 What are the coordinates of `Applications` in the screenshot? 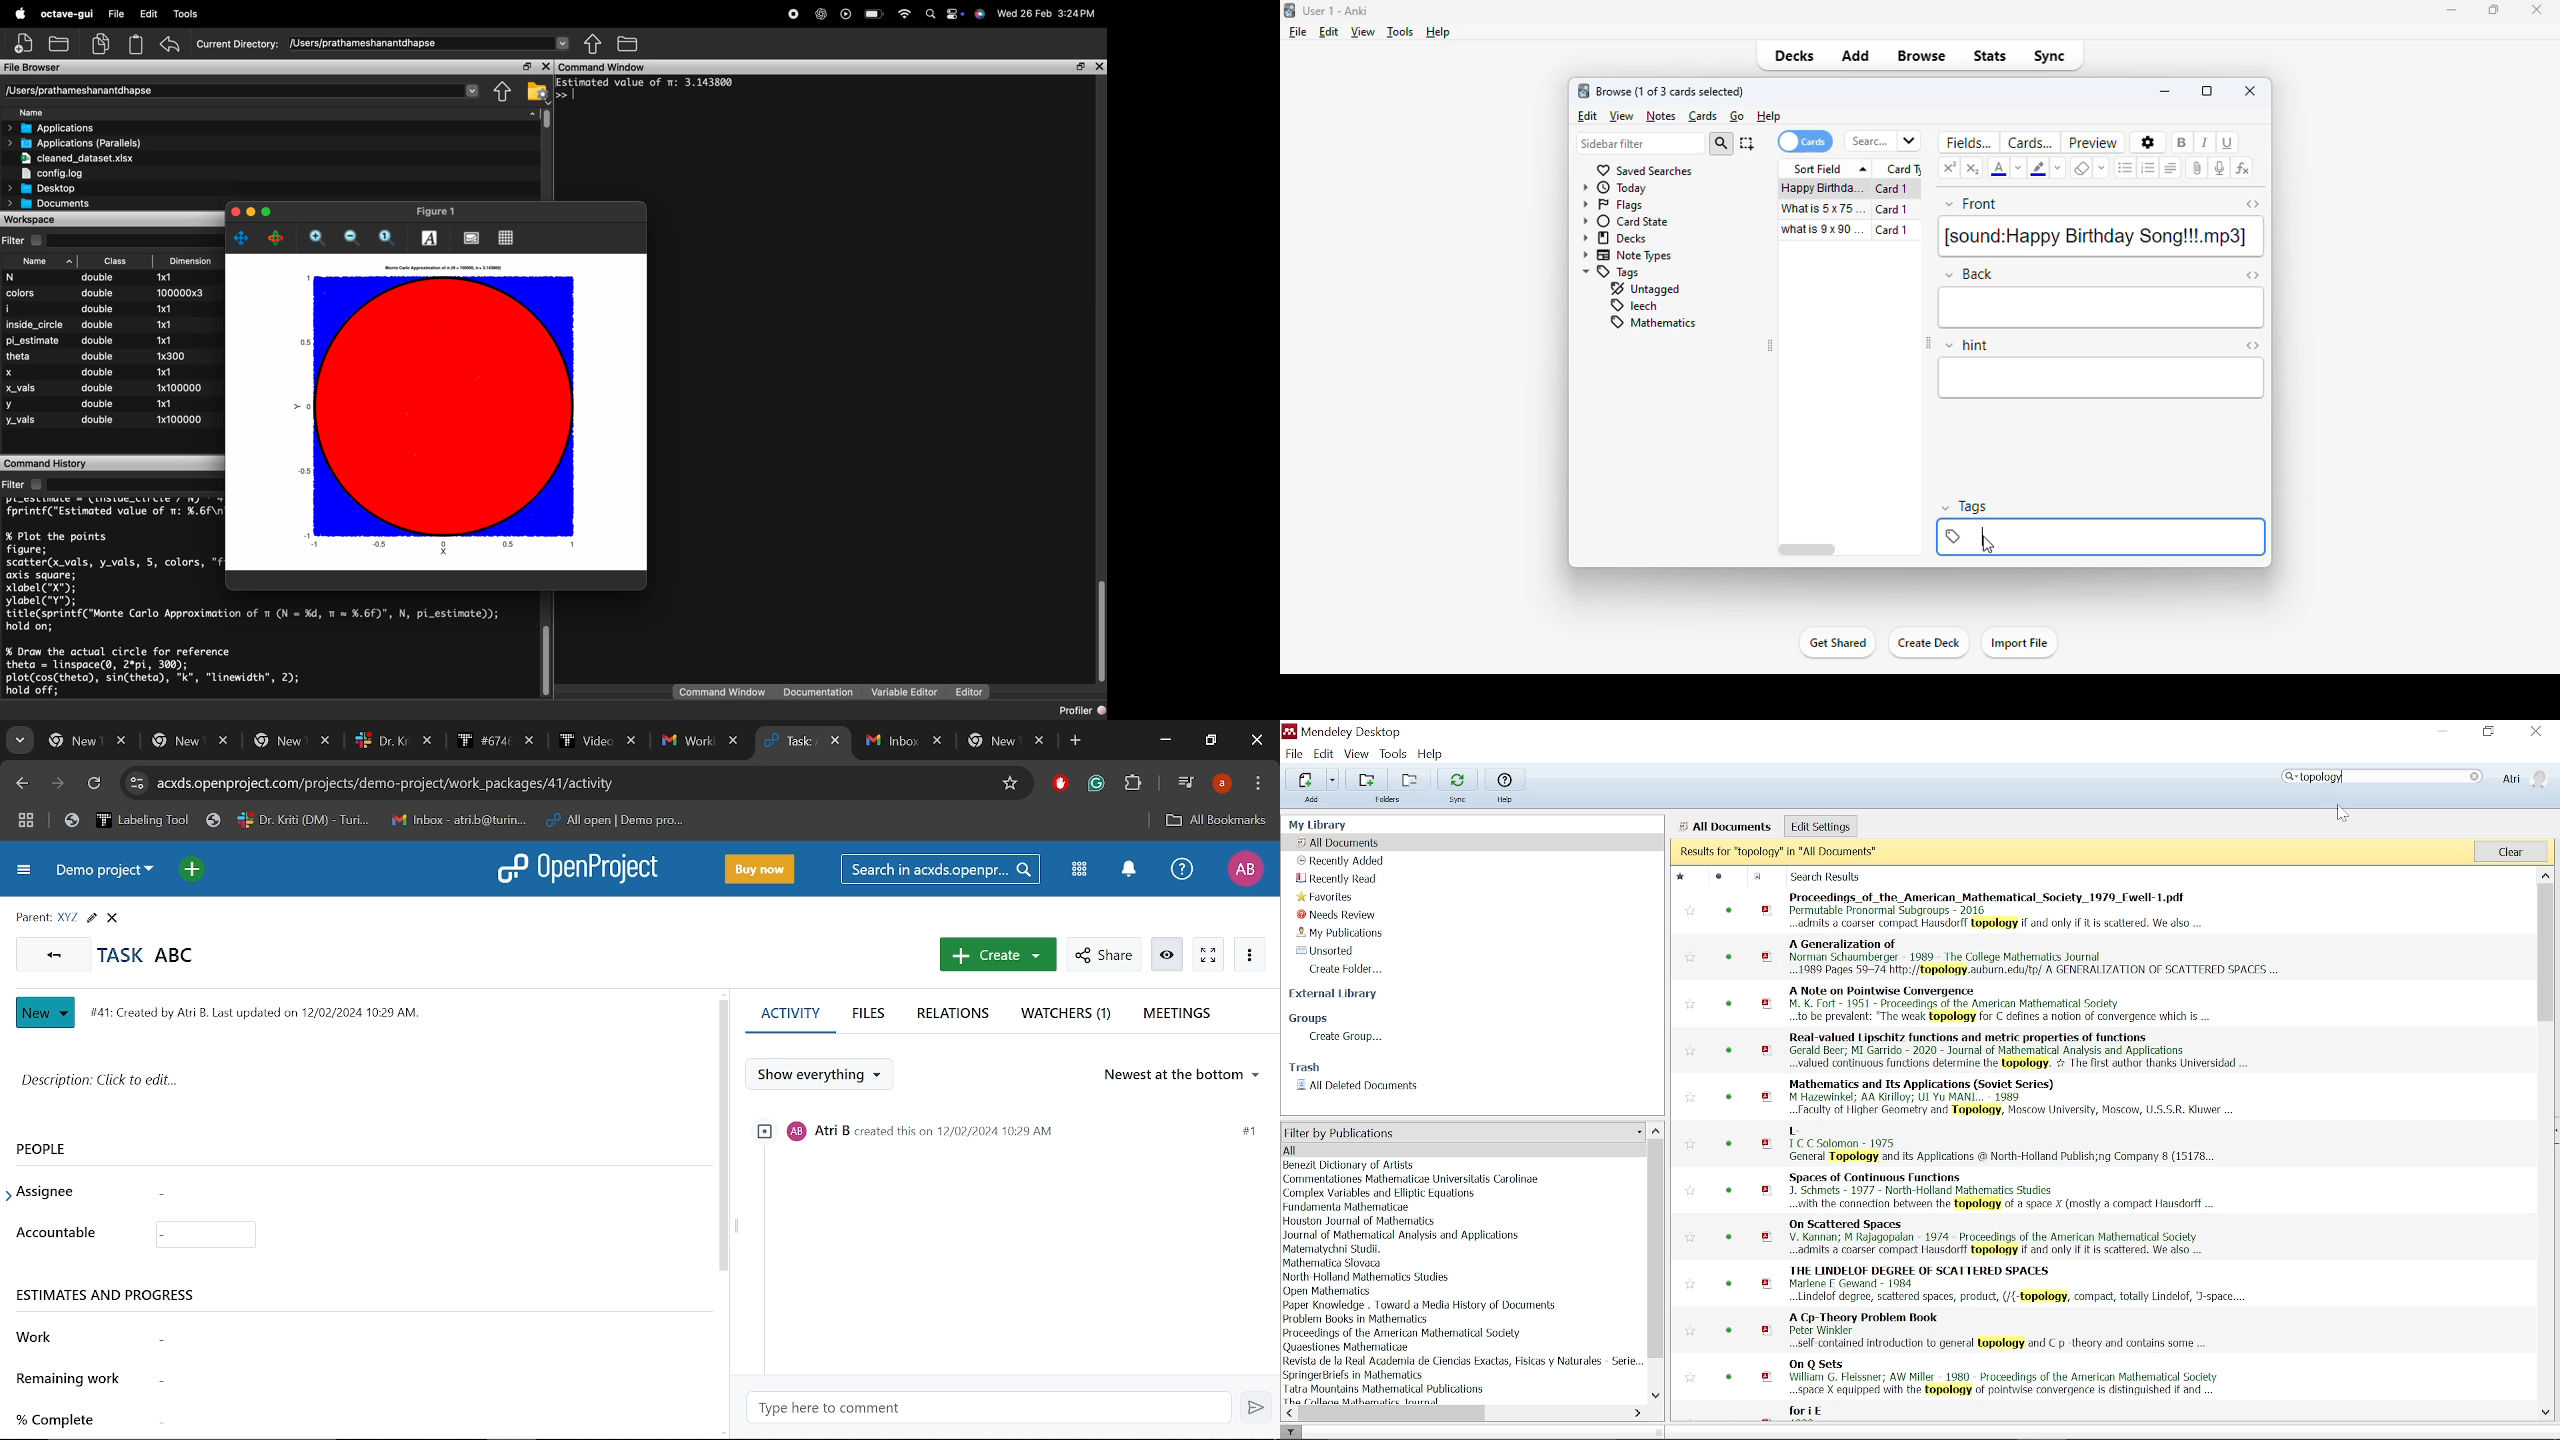 It's located at (57, 128).